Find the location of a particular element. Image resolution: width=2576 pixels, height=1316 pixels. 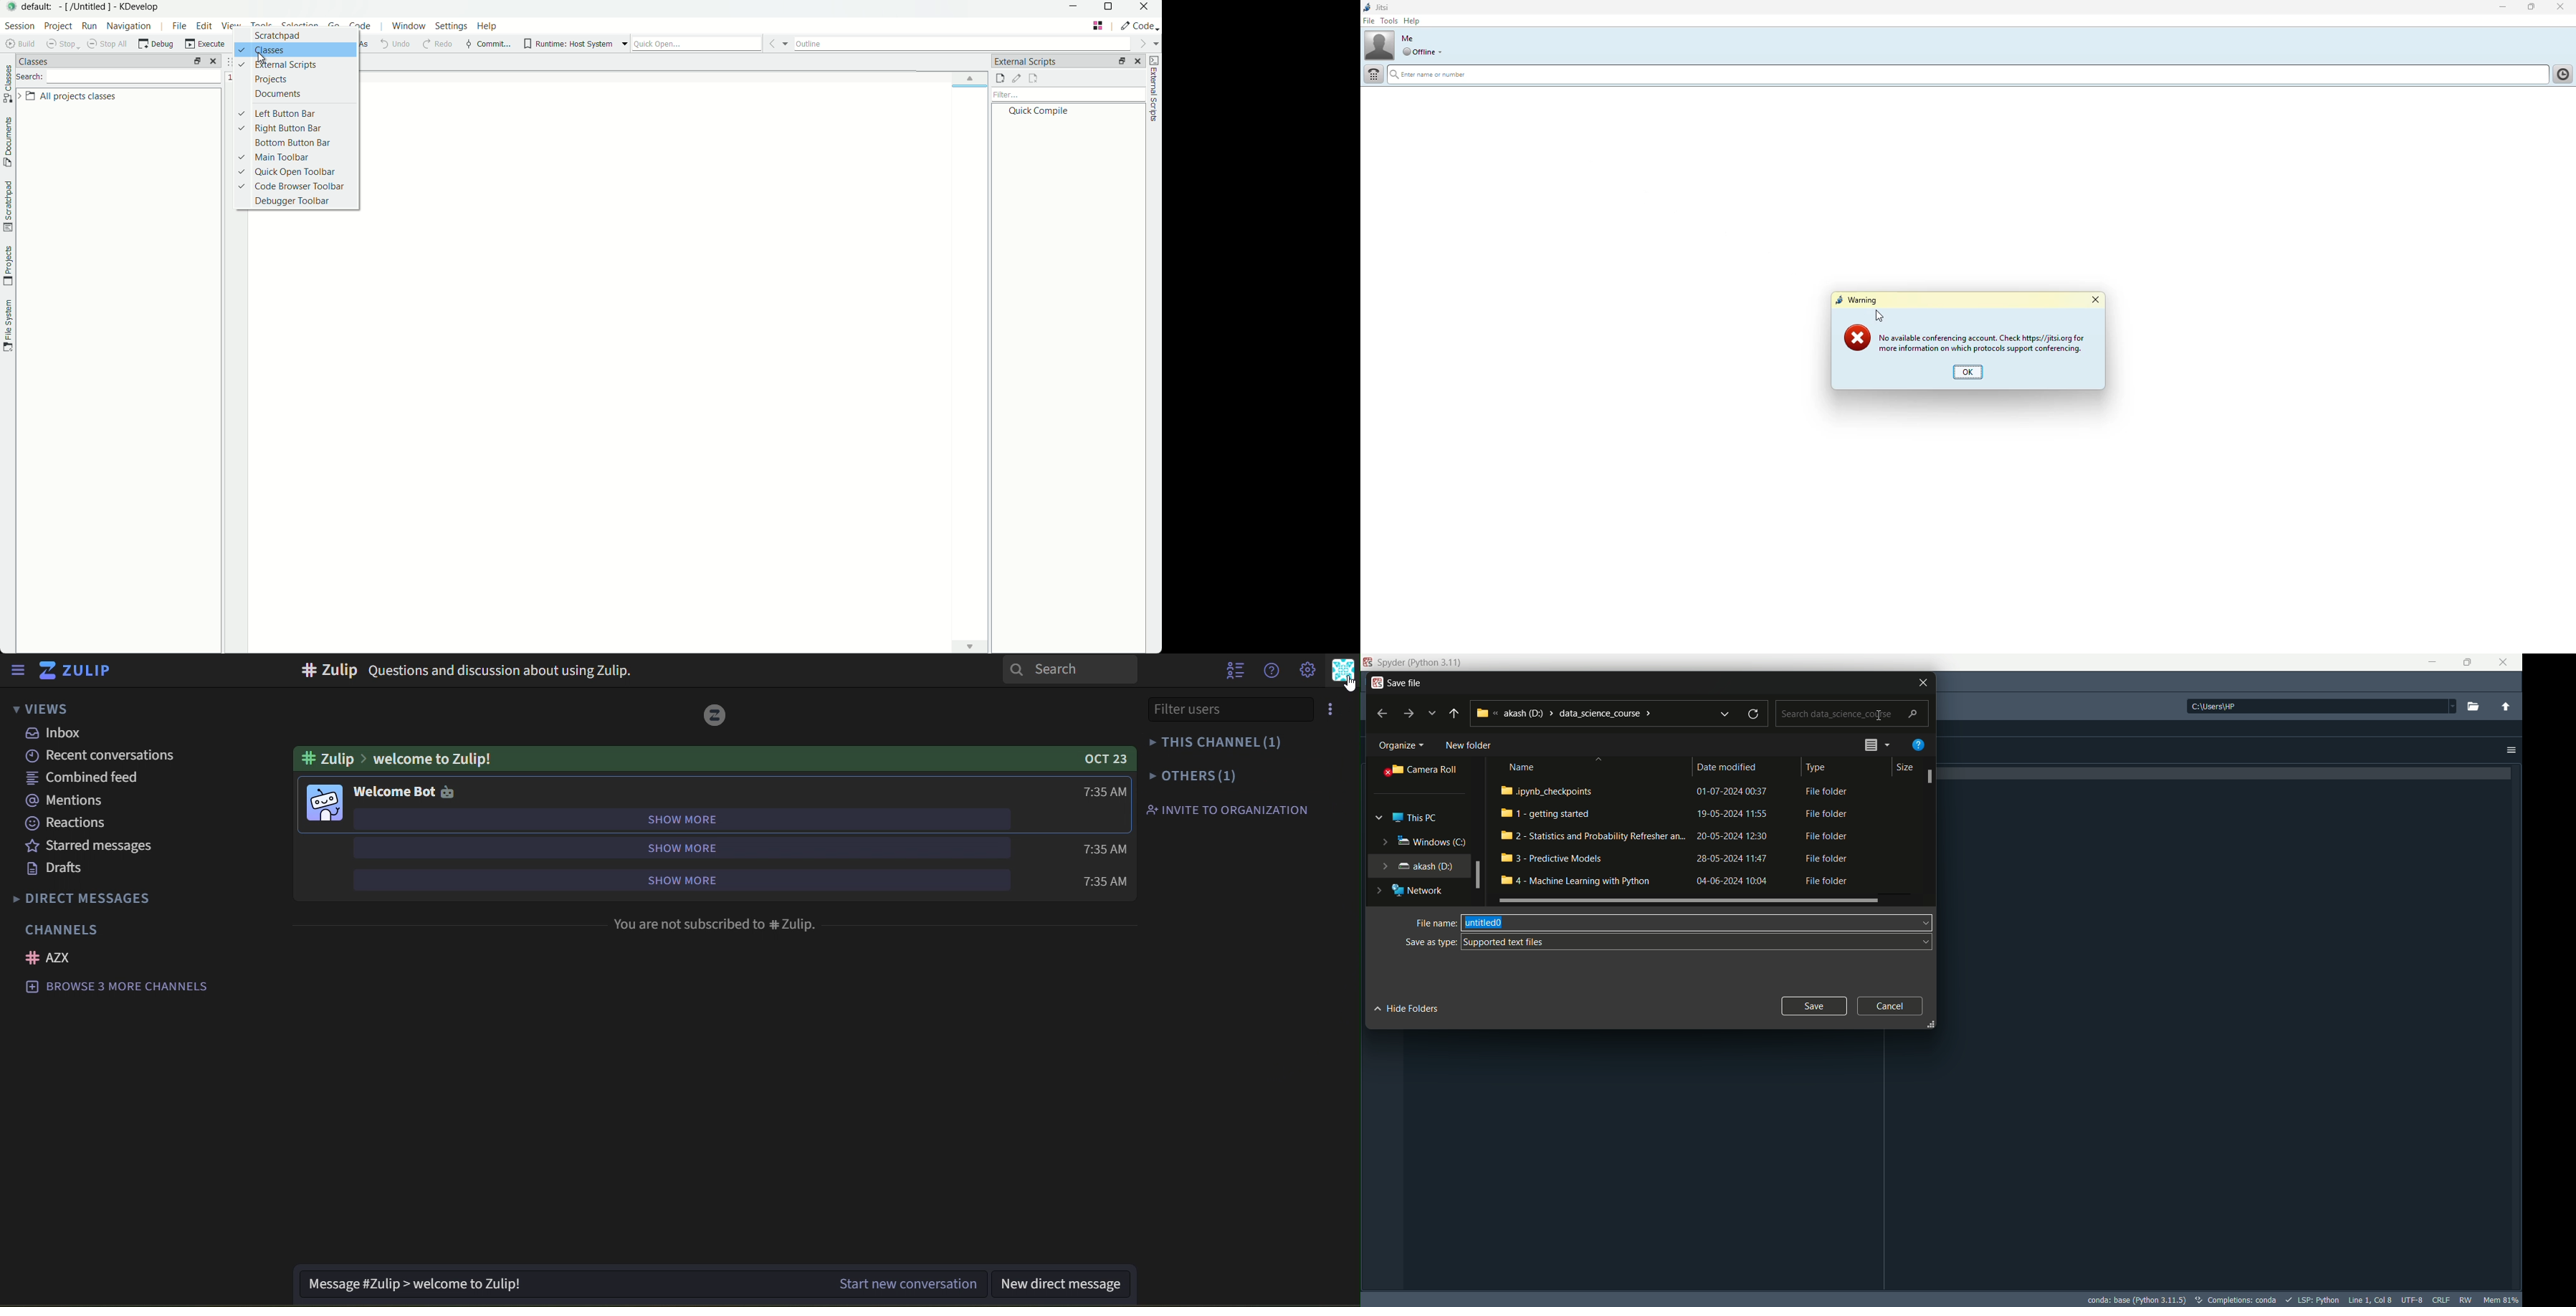

invite to organisations is located at coordinates (1230, 810).